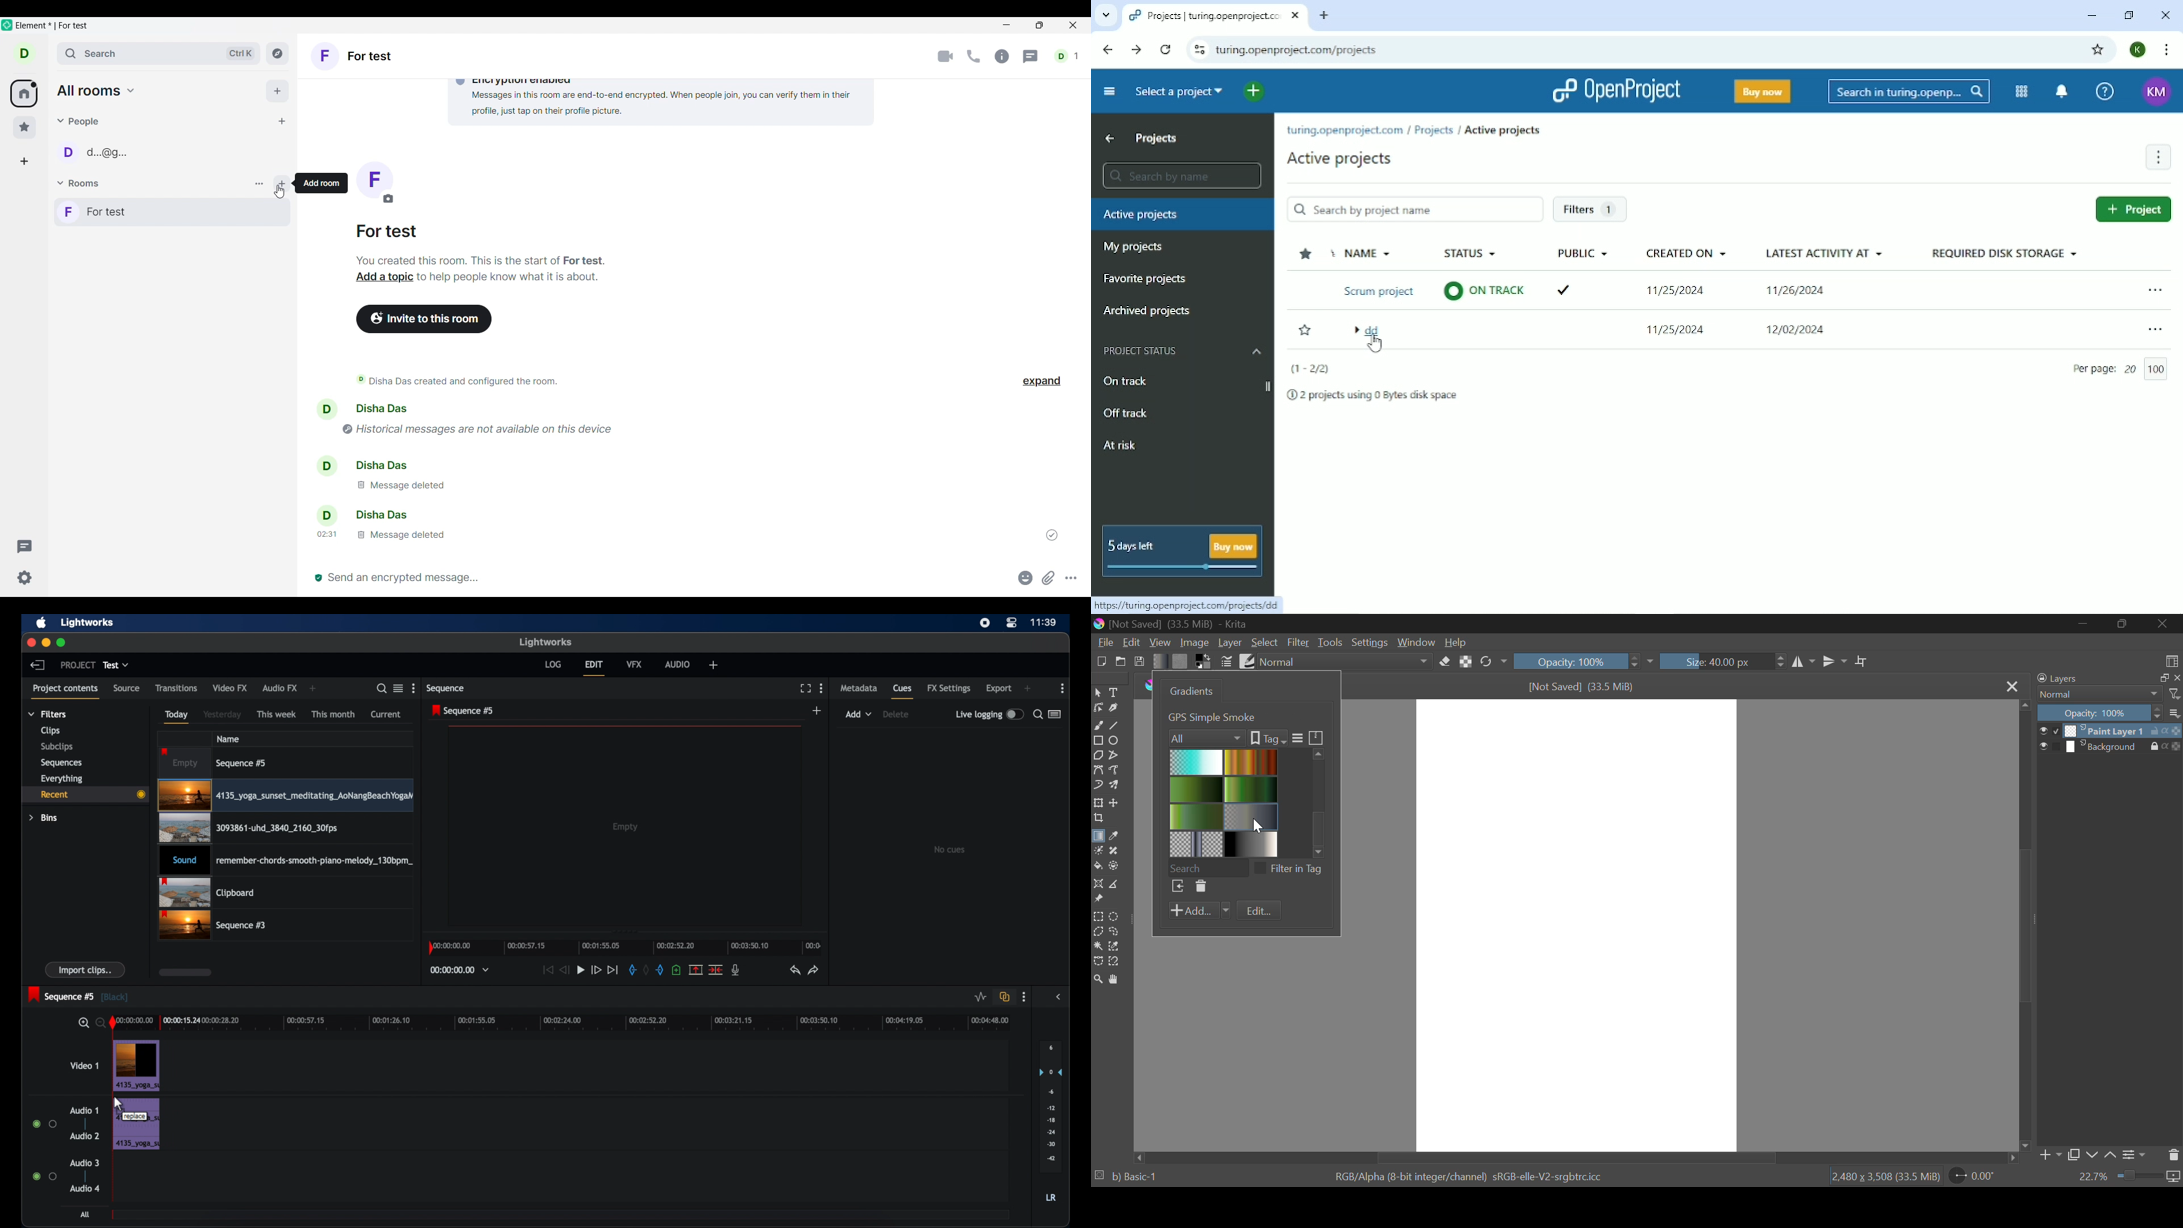  What do you see at coordinates (1307, 369) in the screenshot?
I see `(1-2/2)` at bounding box center [1307, 369].